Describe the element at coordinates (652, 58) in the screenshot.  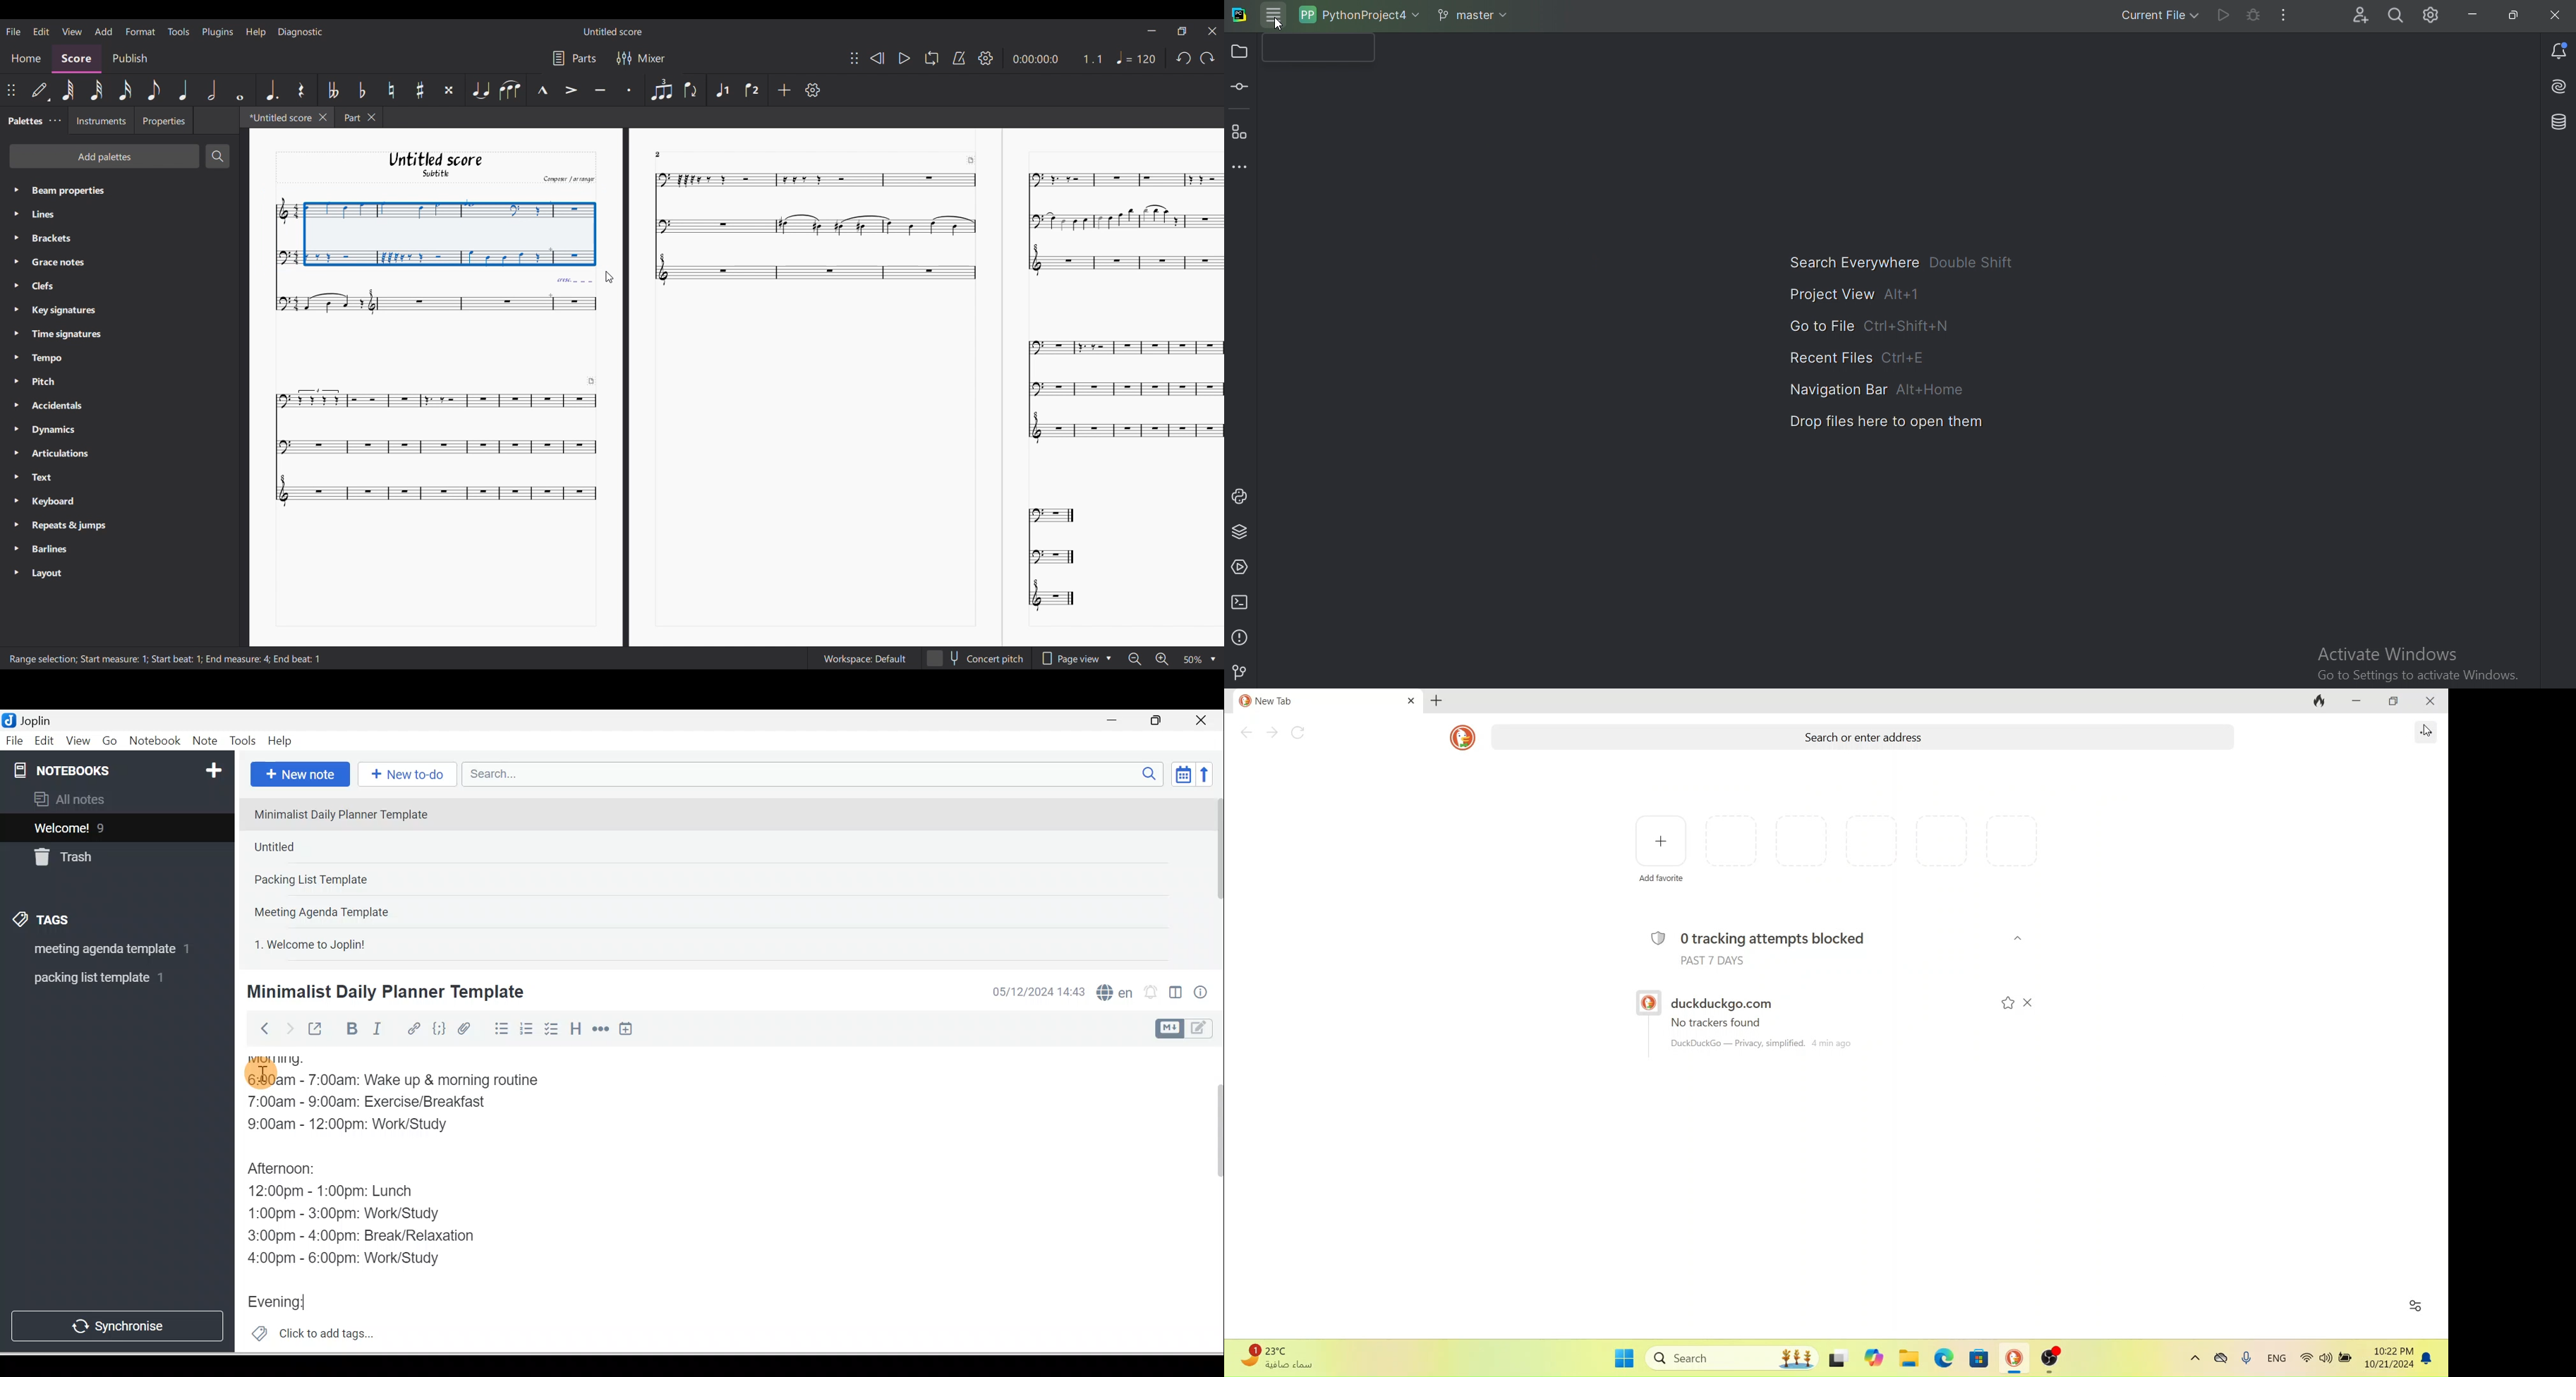
I see `Mixer settings` at that location.